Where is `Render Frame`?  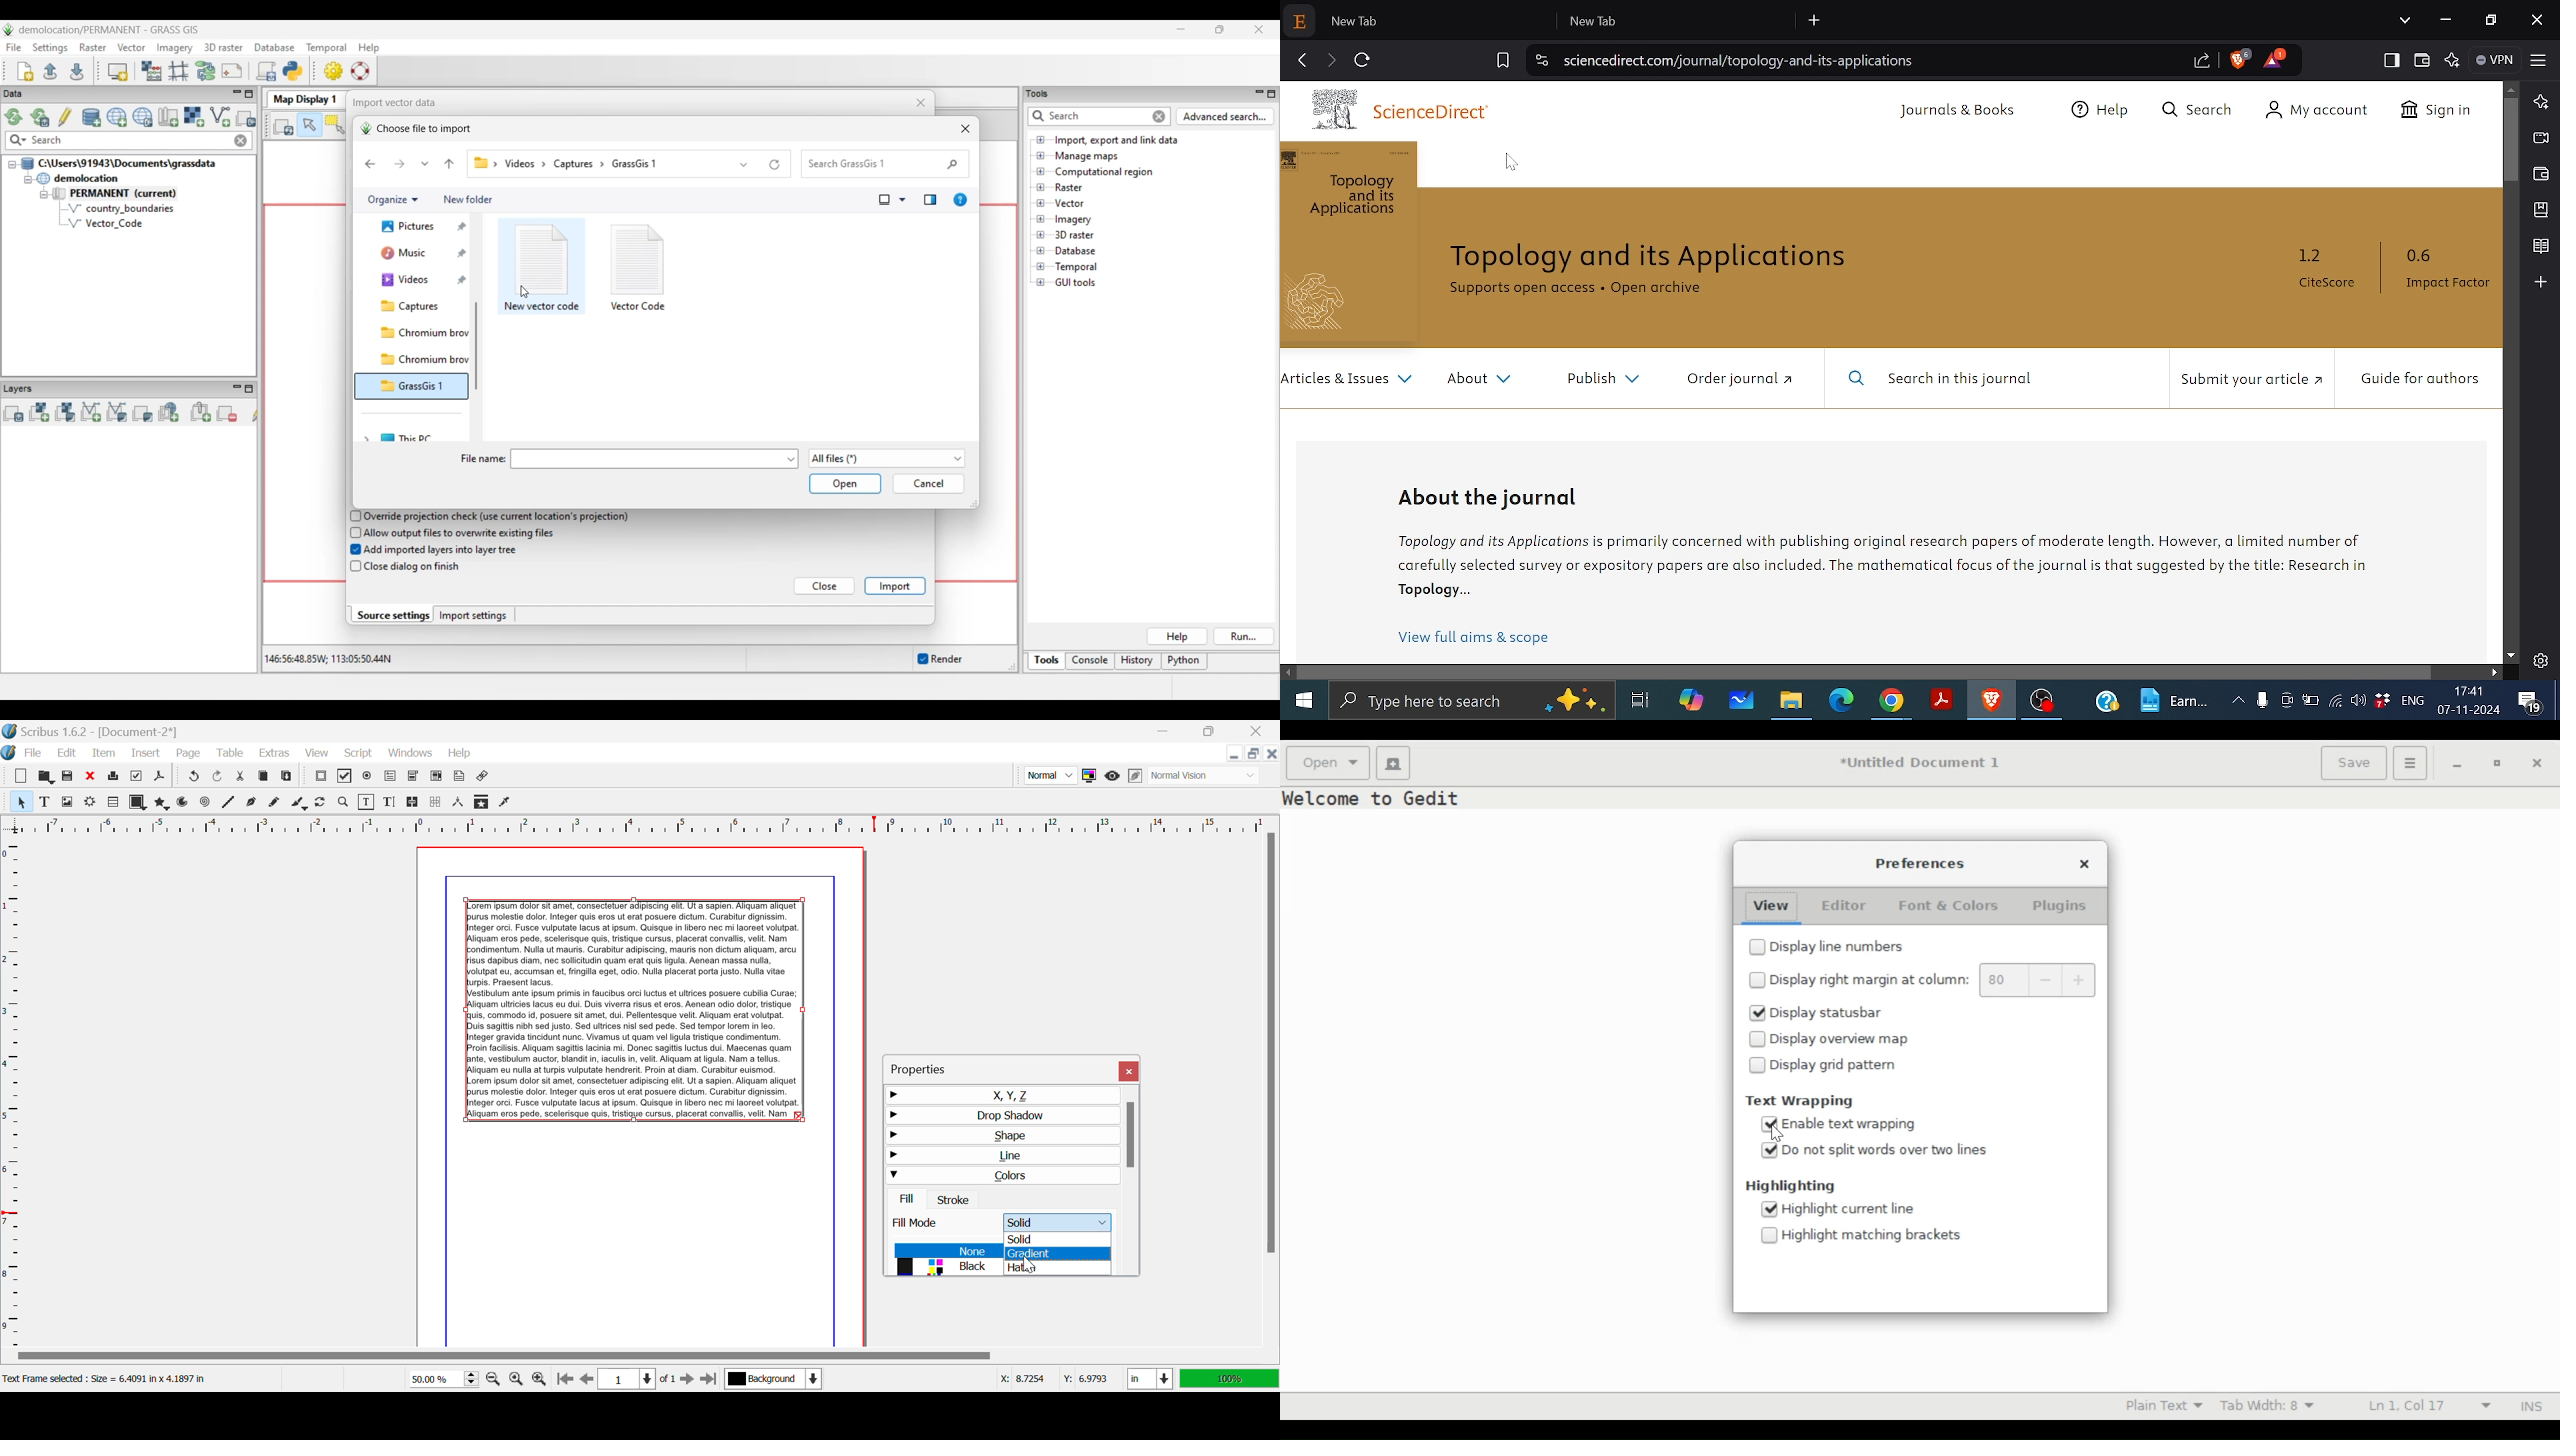 Render Frame is located at coordinates (89, 803).